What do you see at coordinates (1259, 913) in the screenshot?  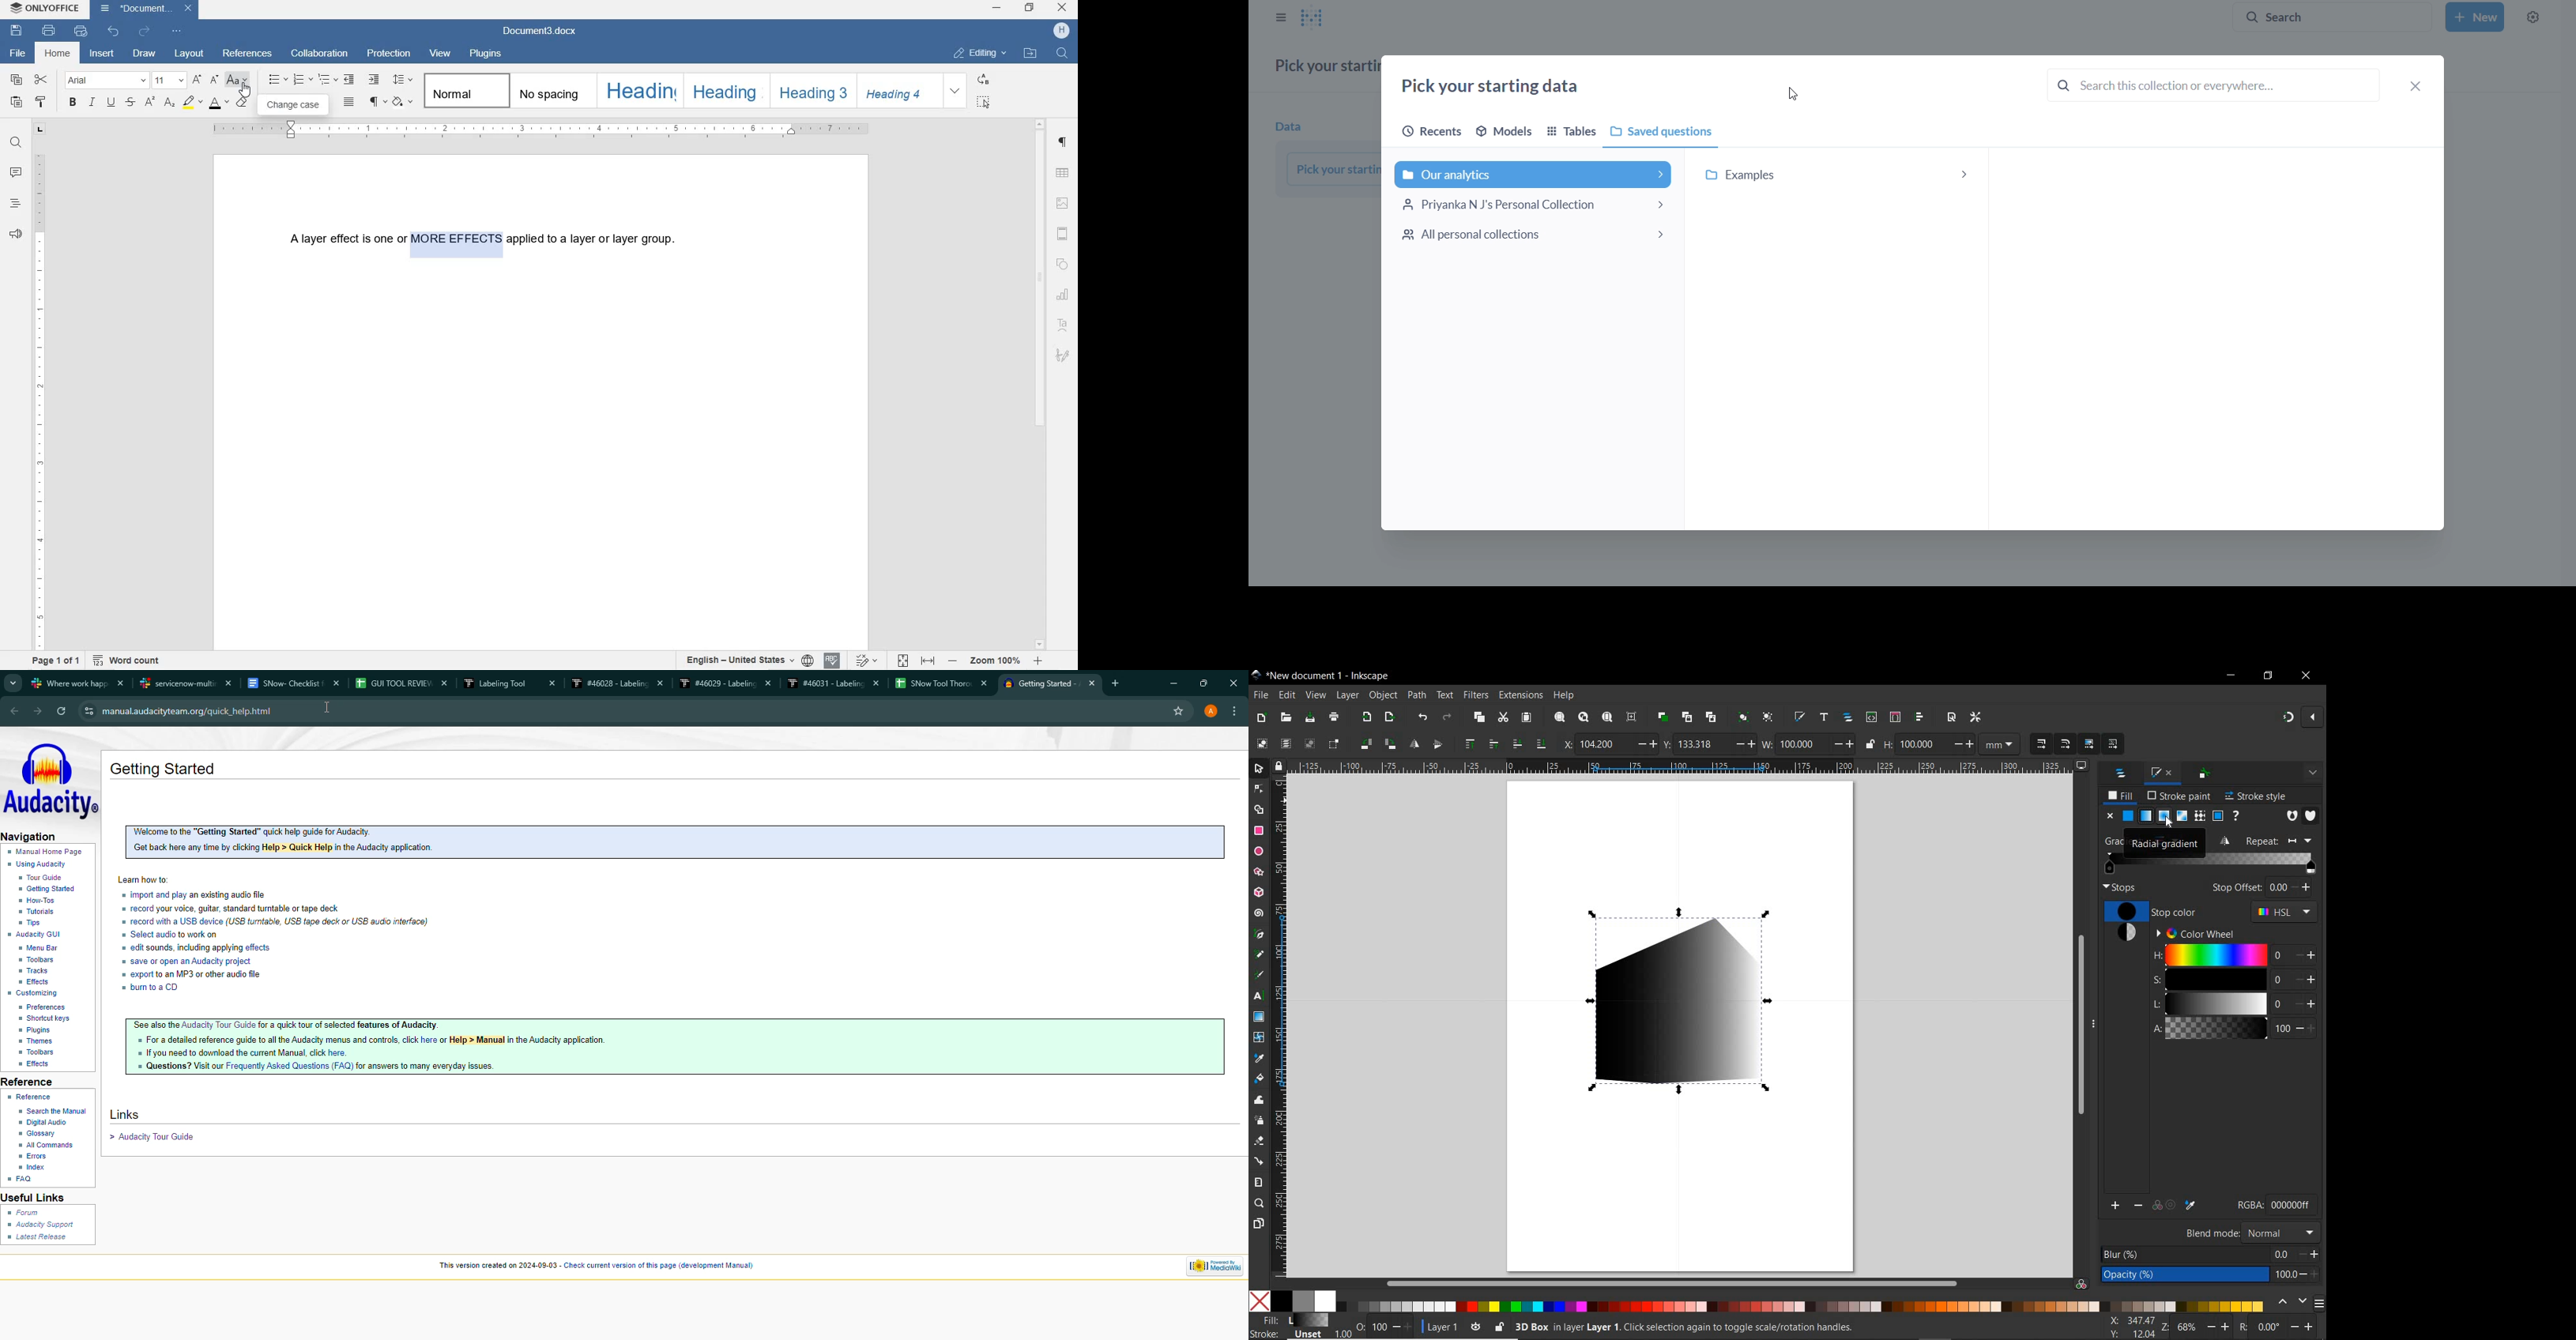 I see `SPIRAL TOOL` at bounding box center [1259, 913].